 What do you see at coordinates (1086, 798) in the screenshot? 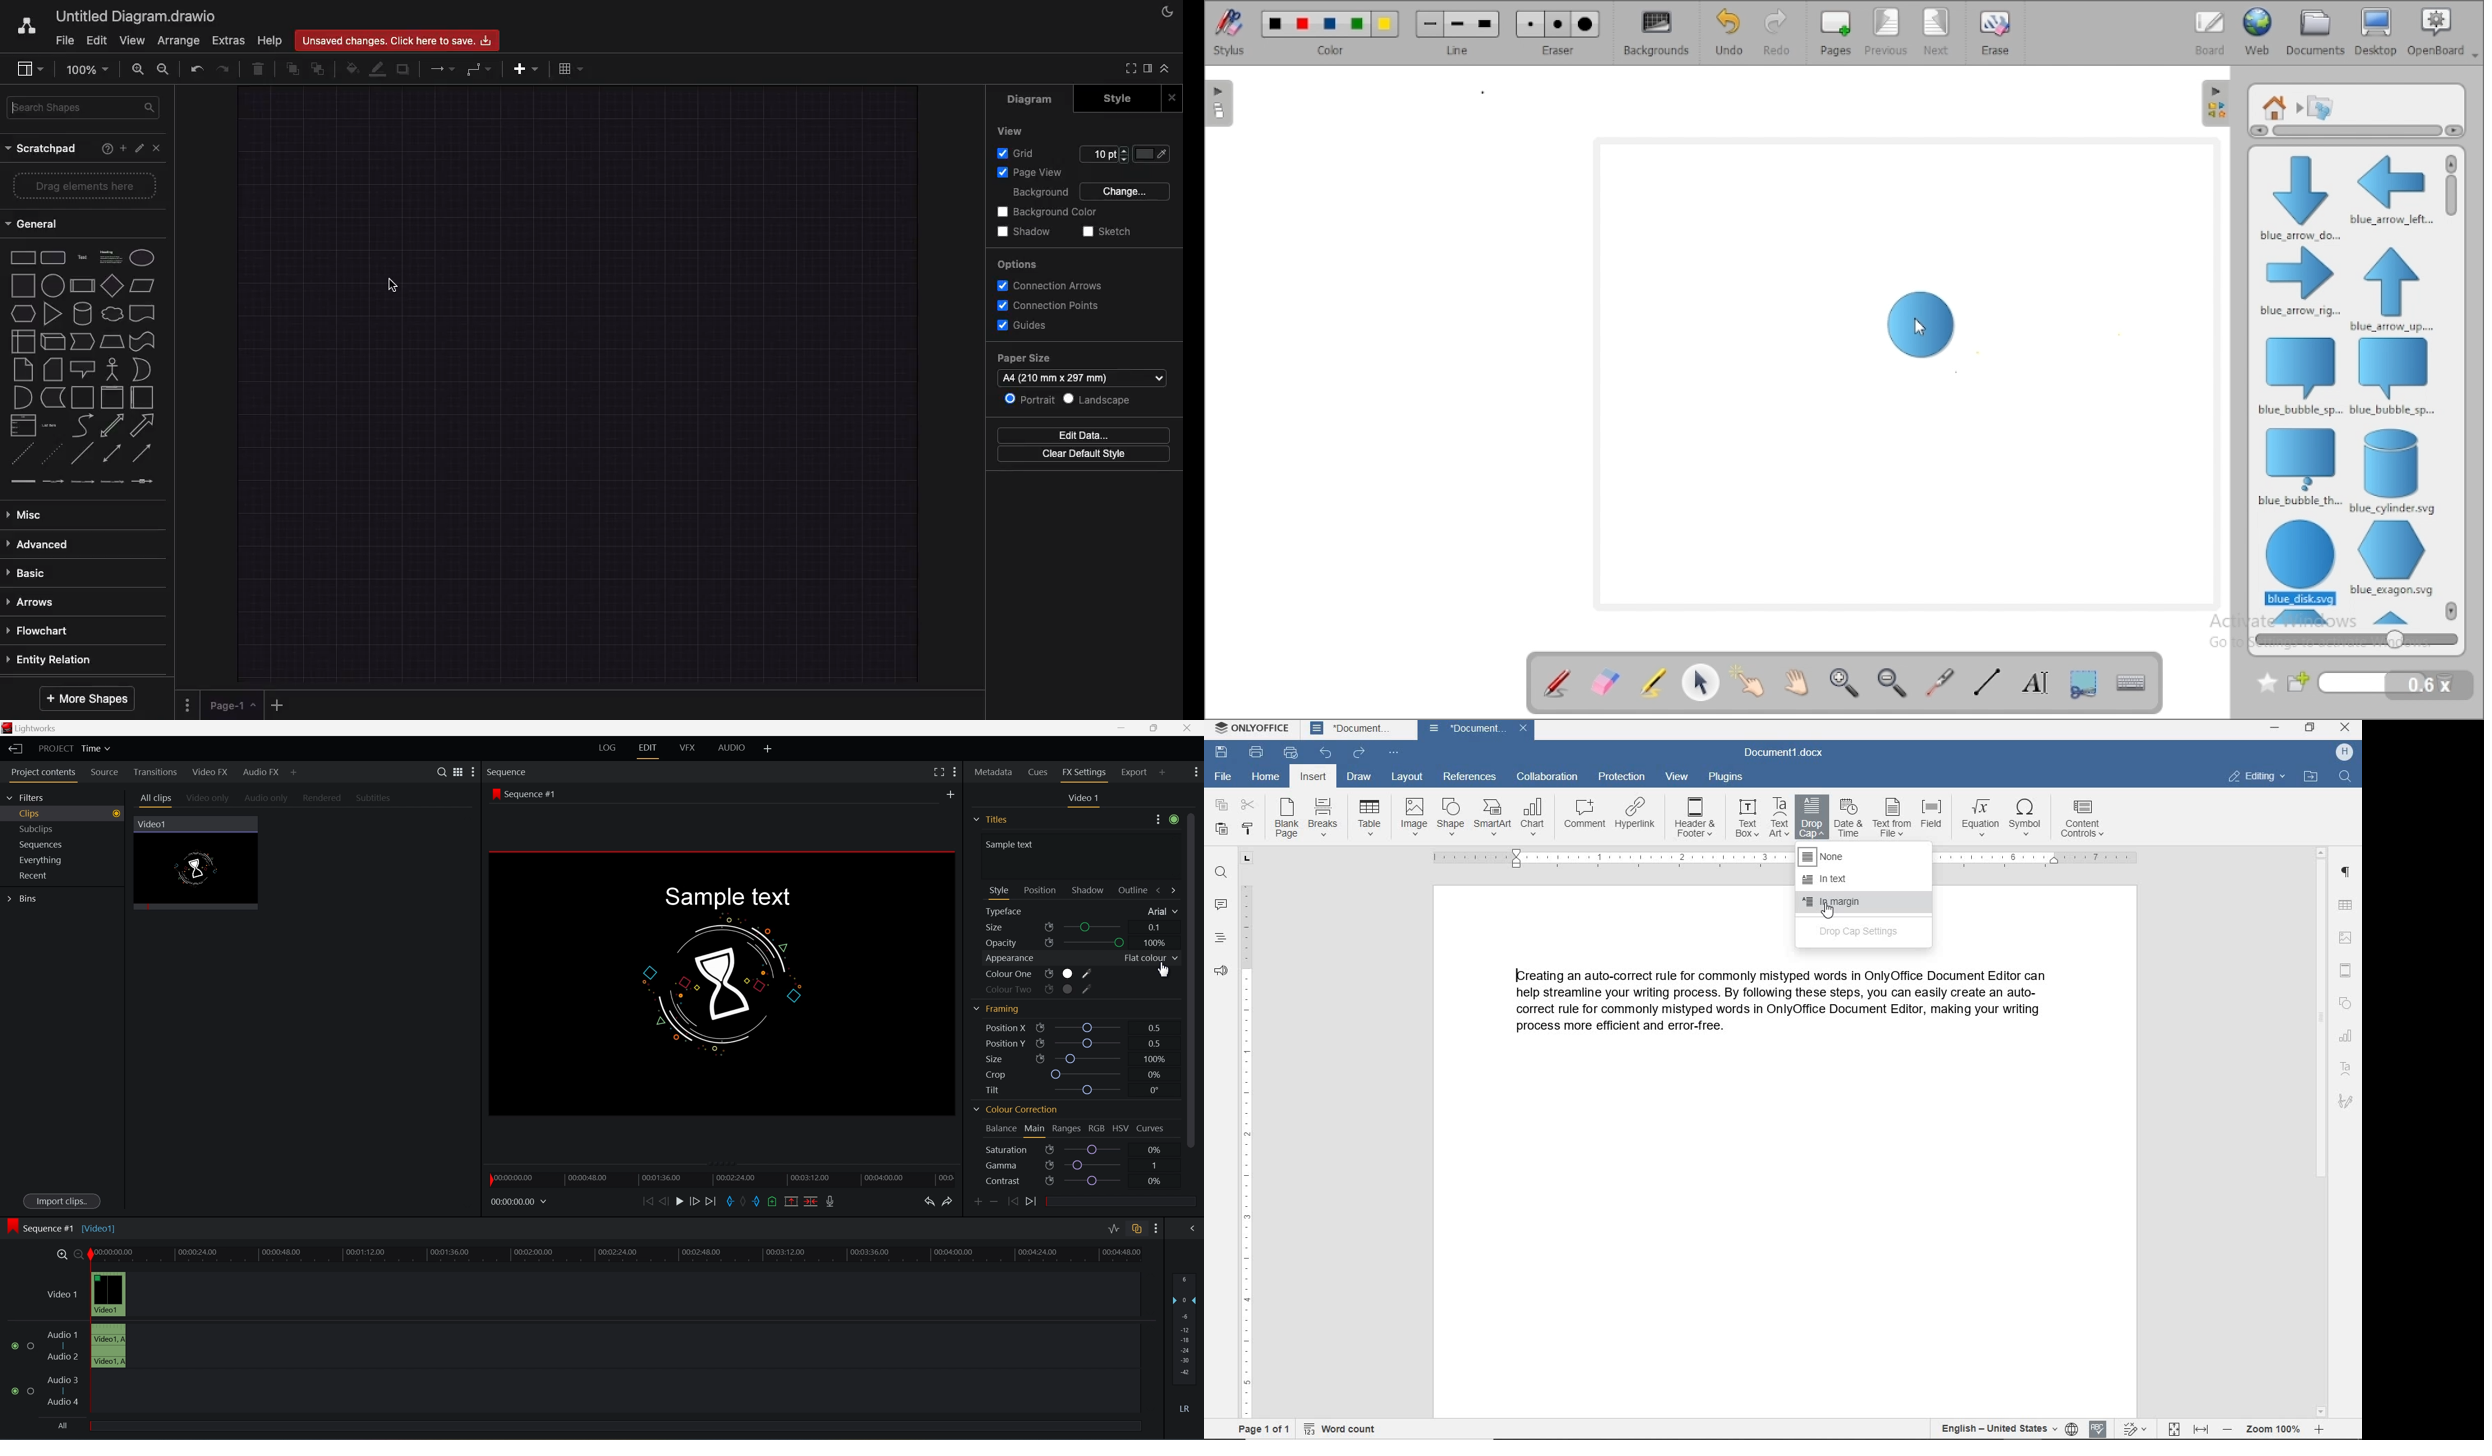
I see `video 1` at bounding box center [1086, 798].